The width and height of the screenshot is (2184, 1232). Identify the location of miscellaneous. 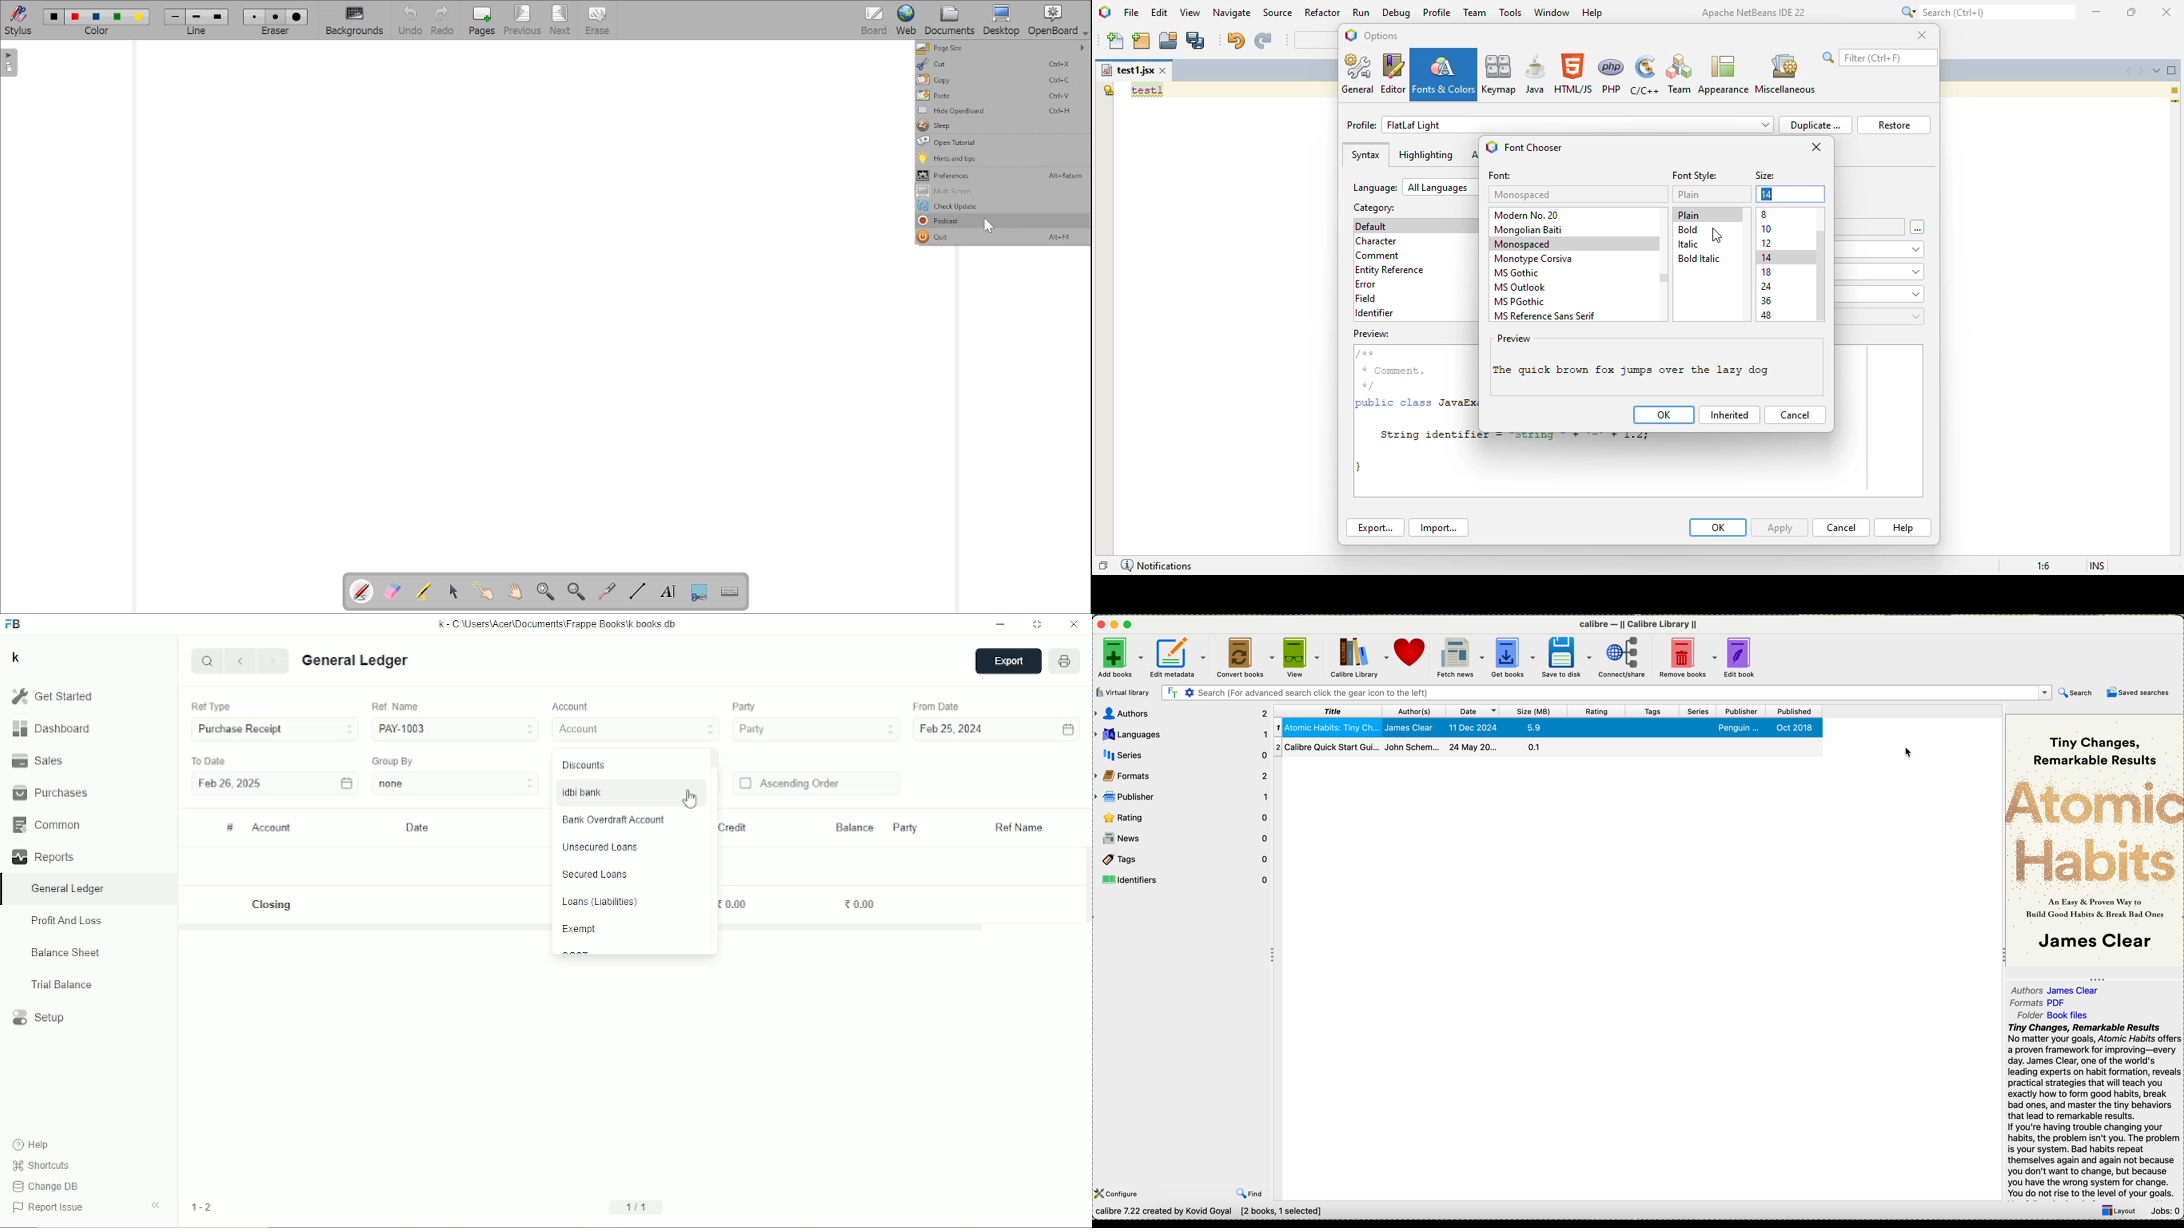
(1785, 73).